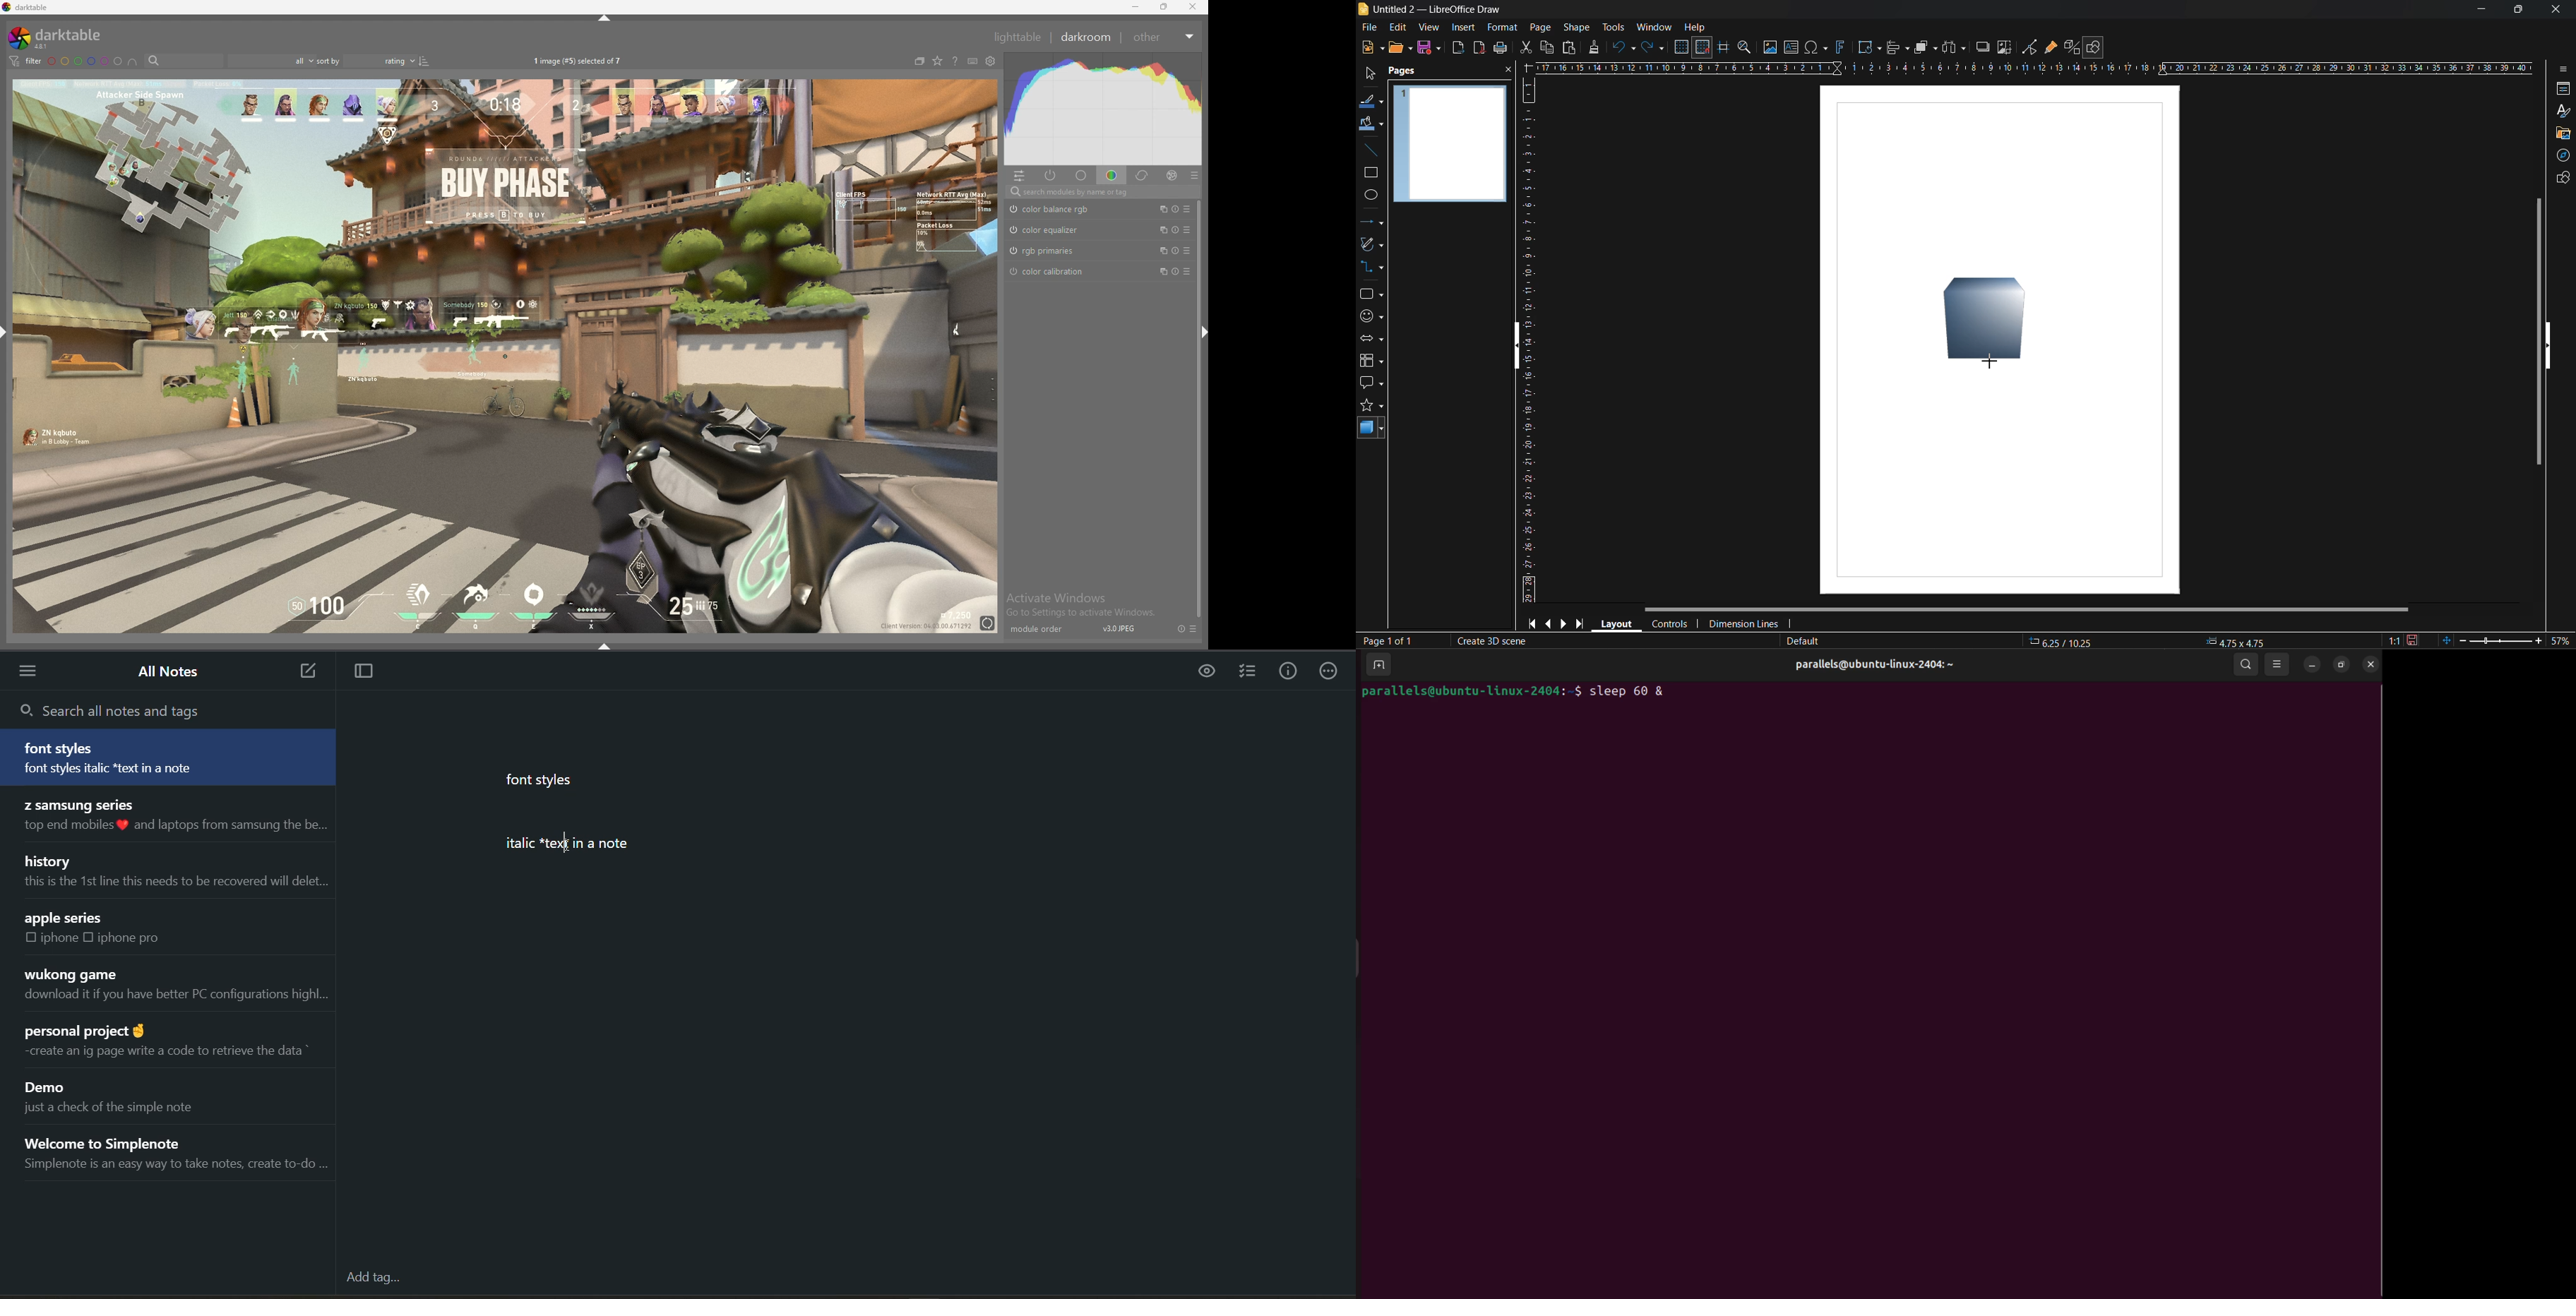 Image resolution: width=2576 pixels, height=1316 pixels. What do you see at coordinates (131, 708) in the screenshot?
I see `search` at bounding box center [131, 708].